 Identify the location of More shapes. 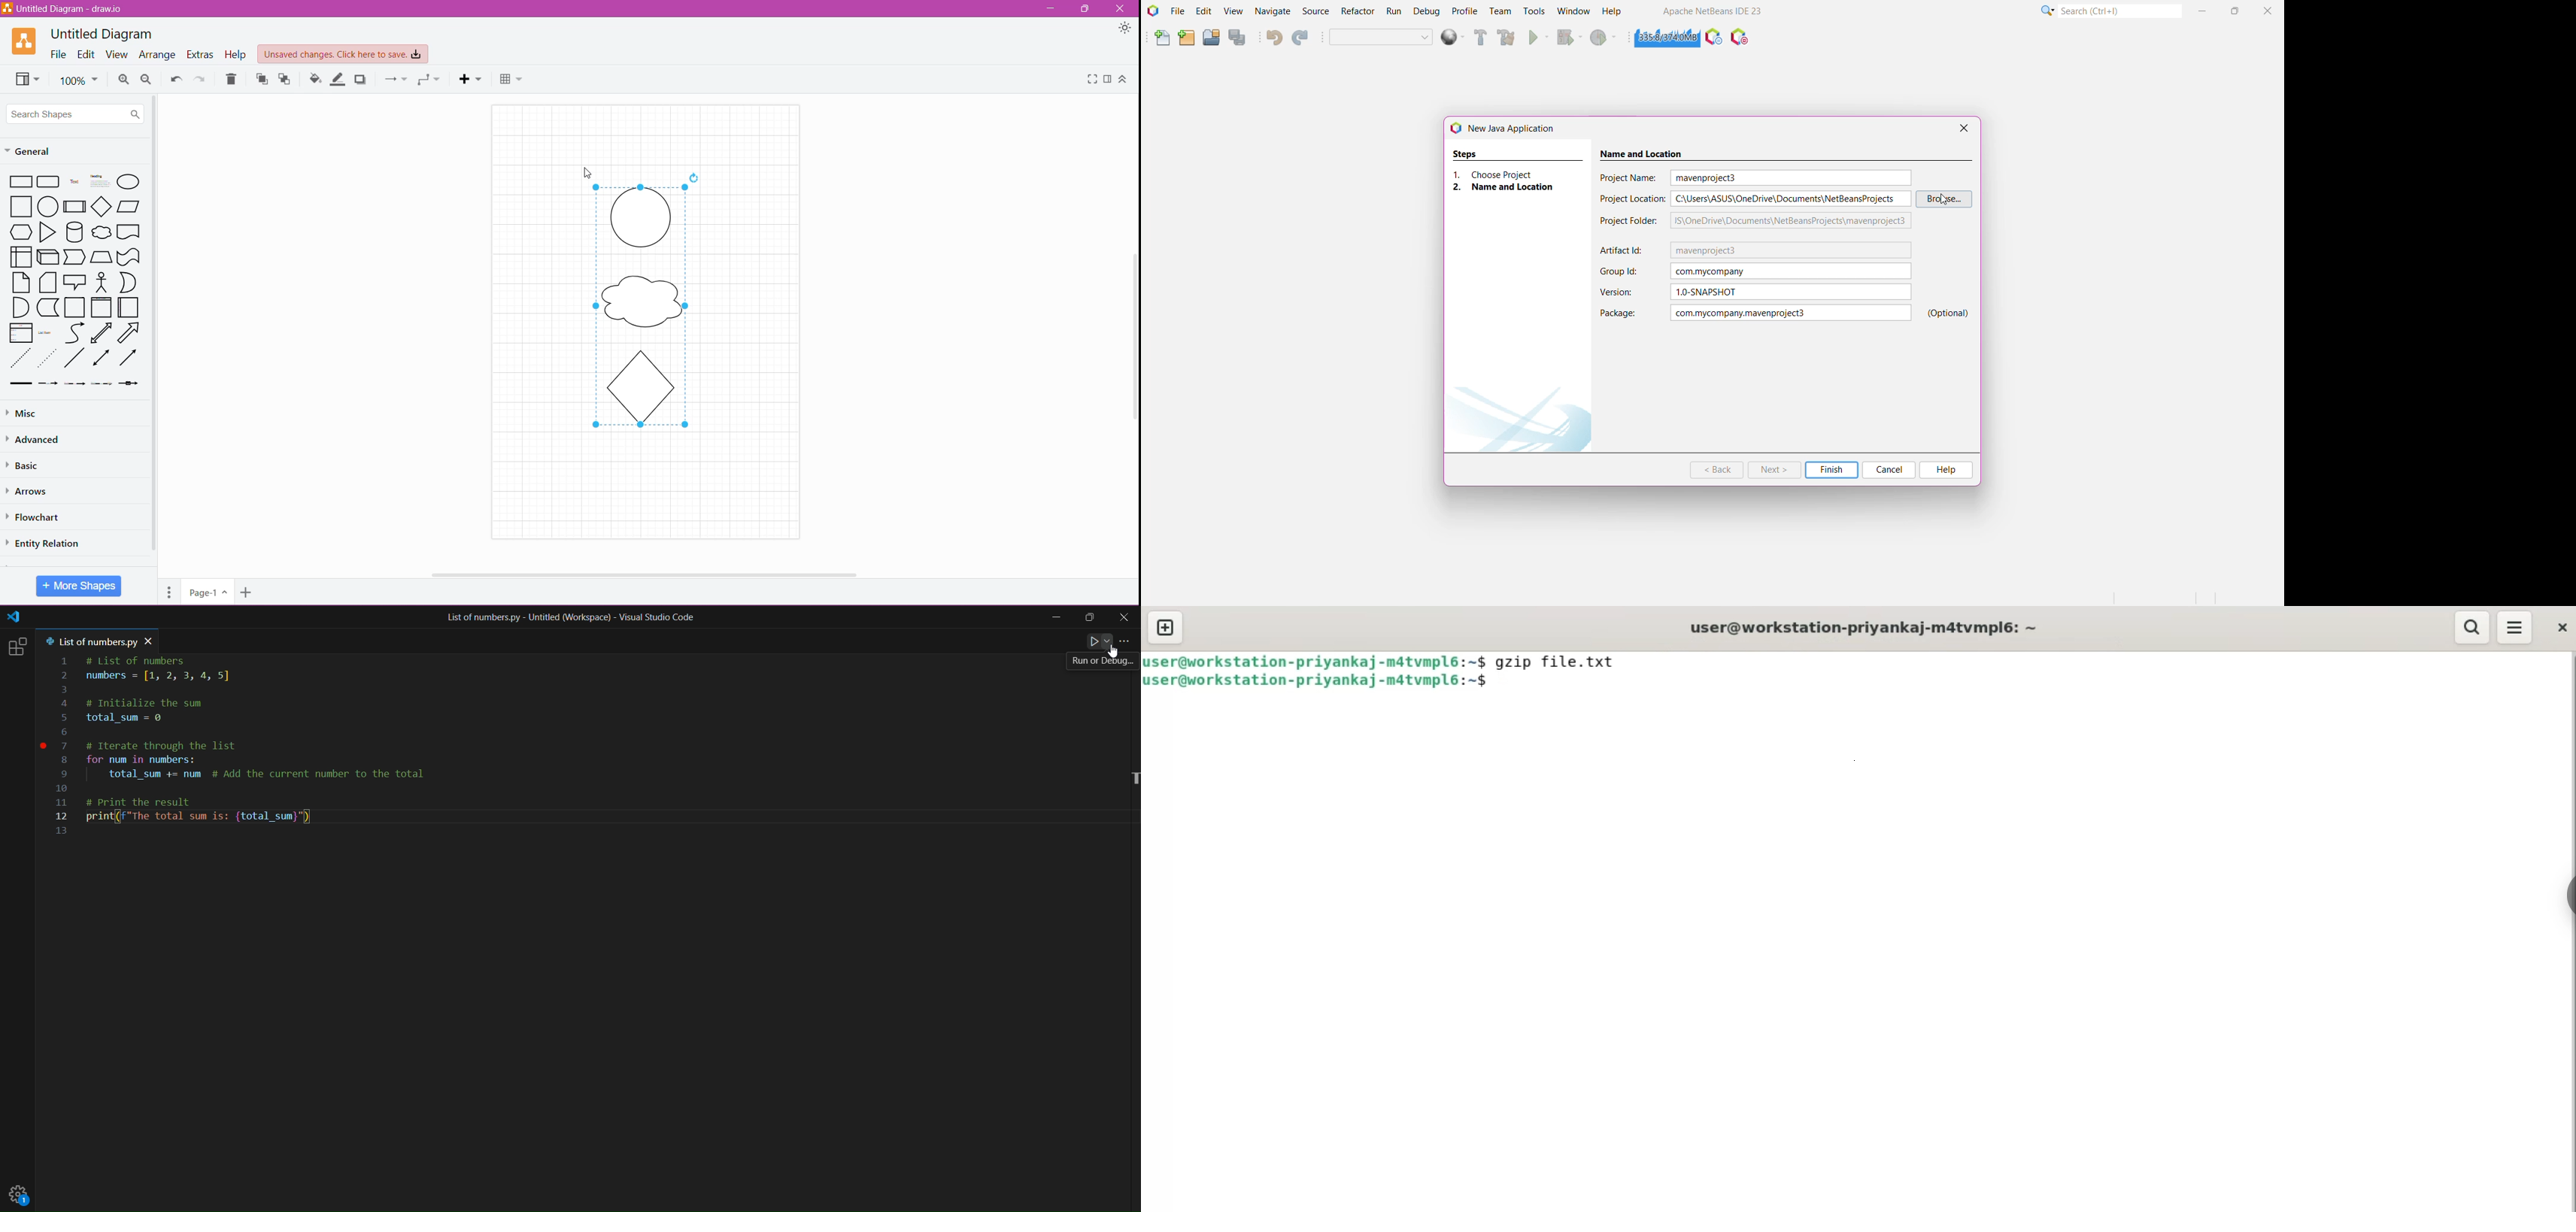
(79, 585).